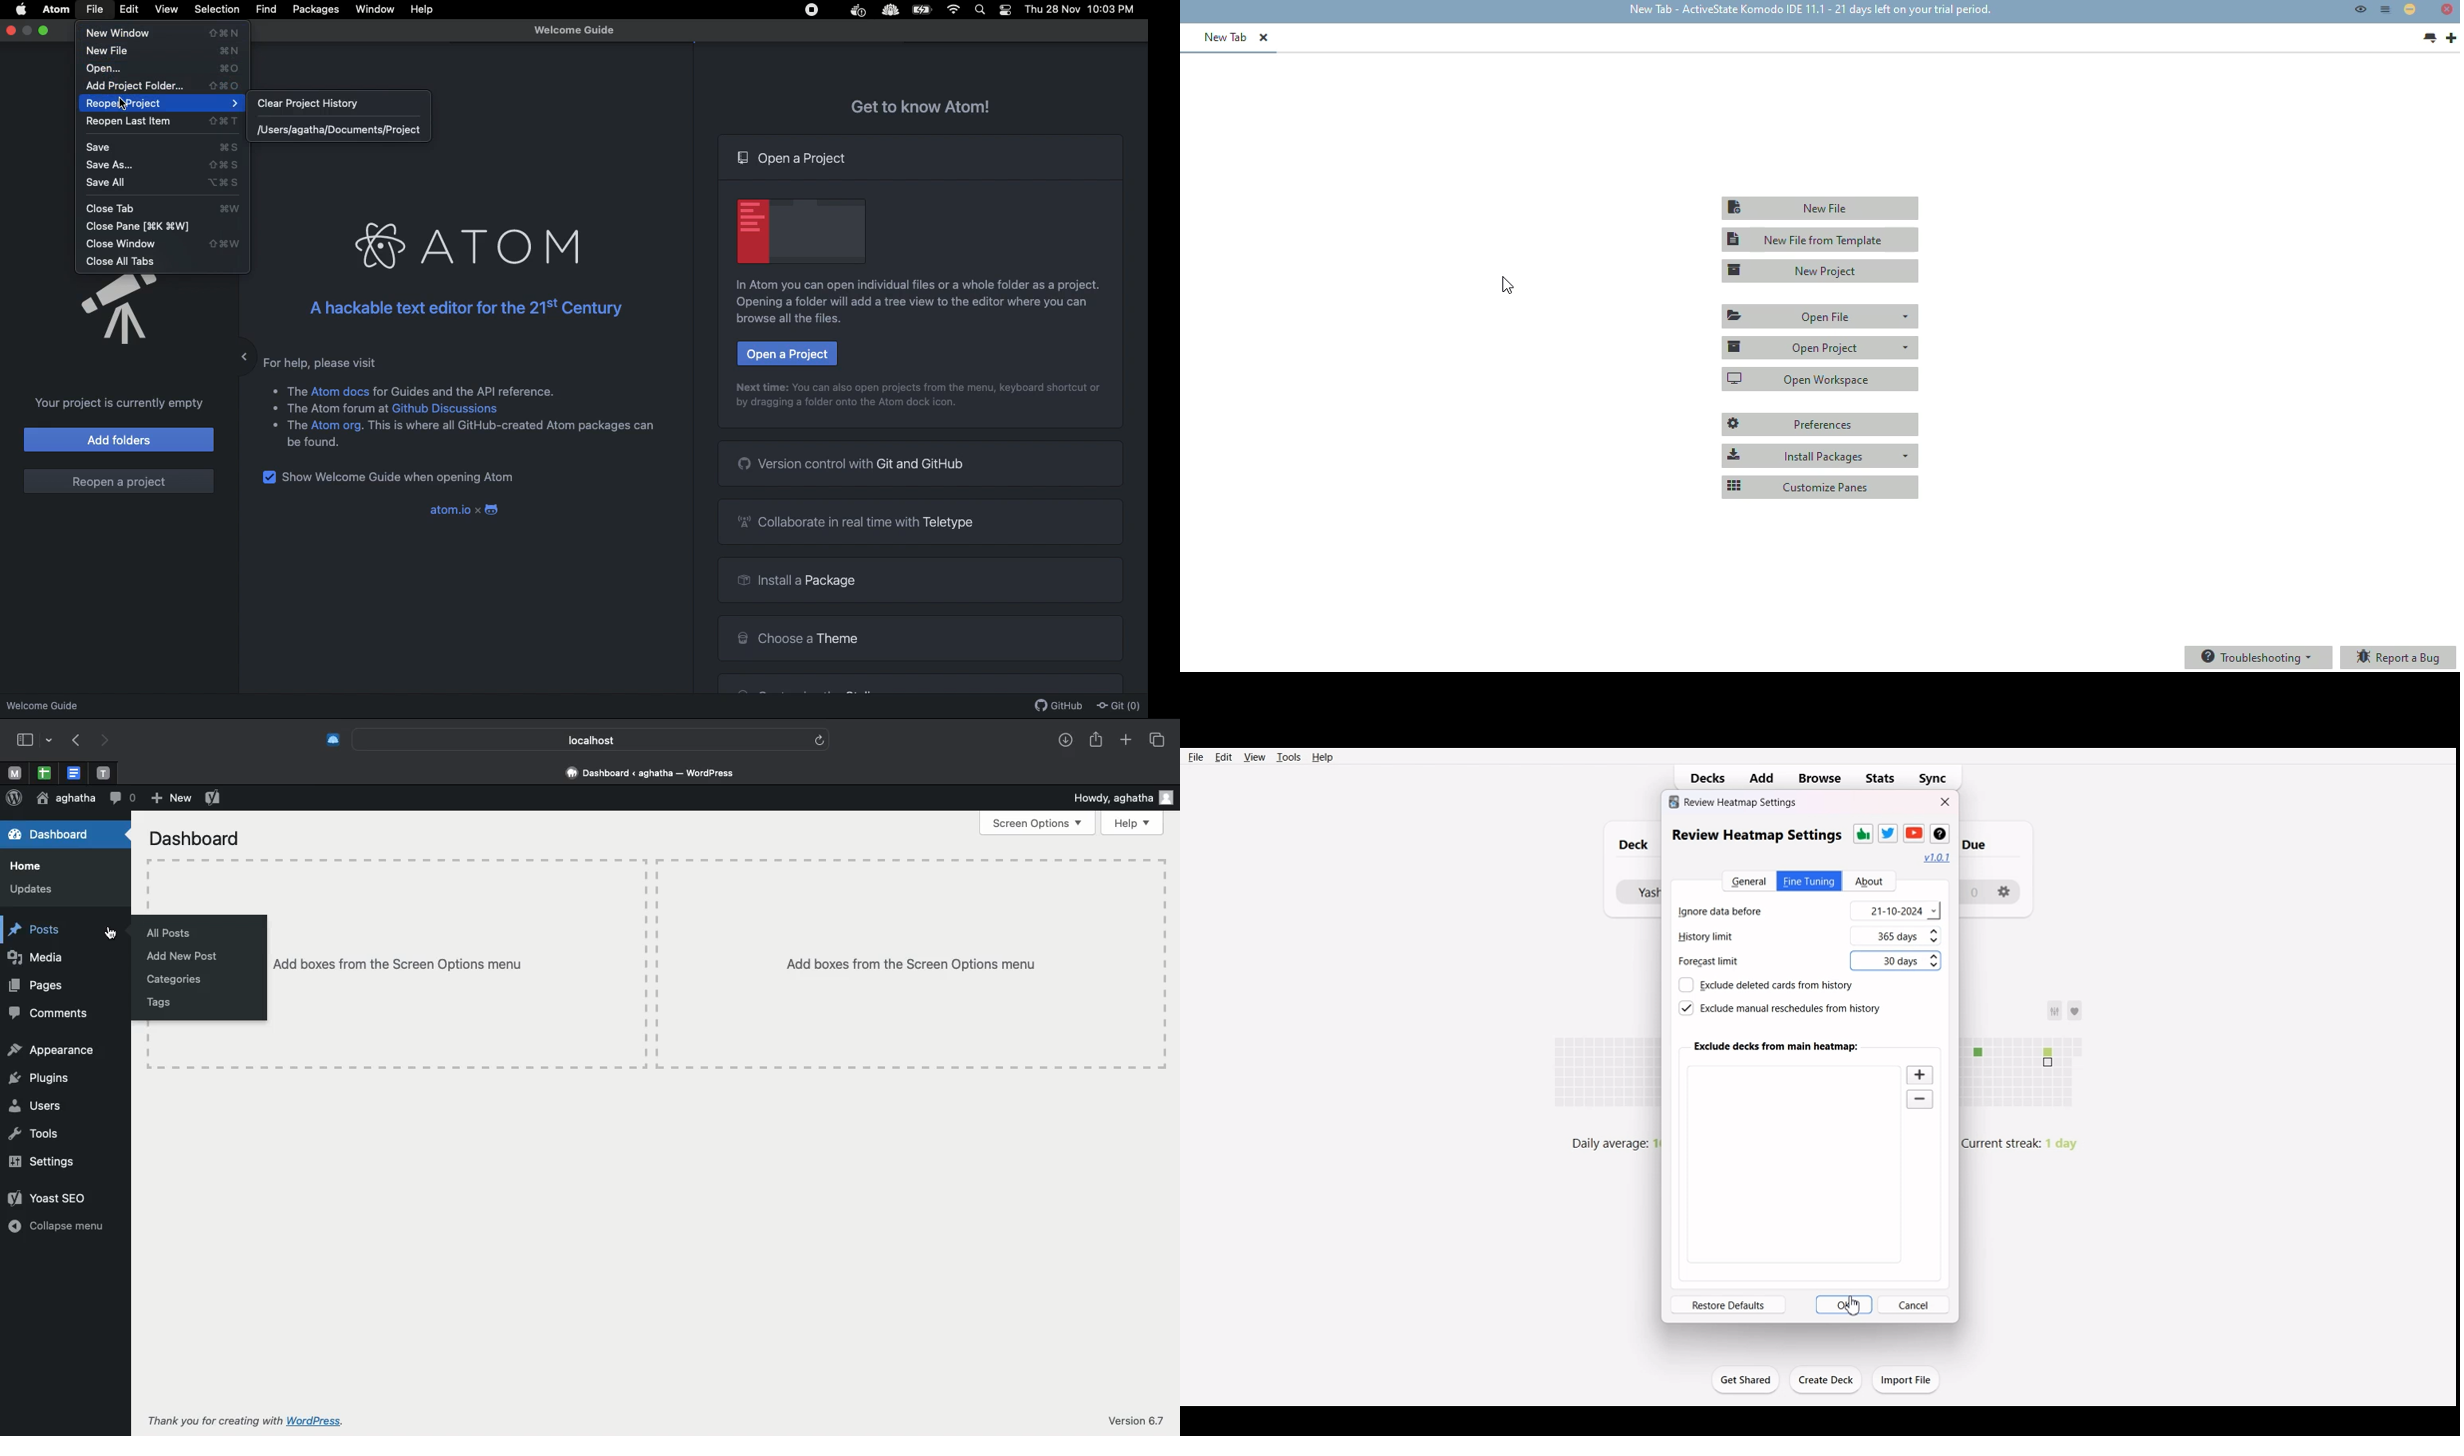 Image resolution: width=2464 pixels, height=1456 pixels. What do you see at coordinates (1135, 1419) in the screenshot?
I see `Version 6.7` at bounding box center [1135, 1419].